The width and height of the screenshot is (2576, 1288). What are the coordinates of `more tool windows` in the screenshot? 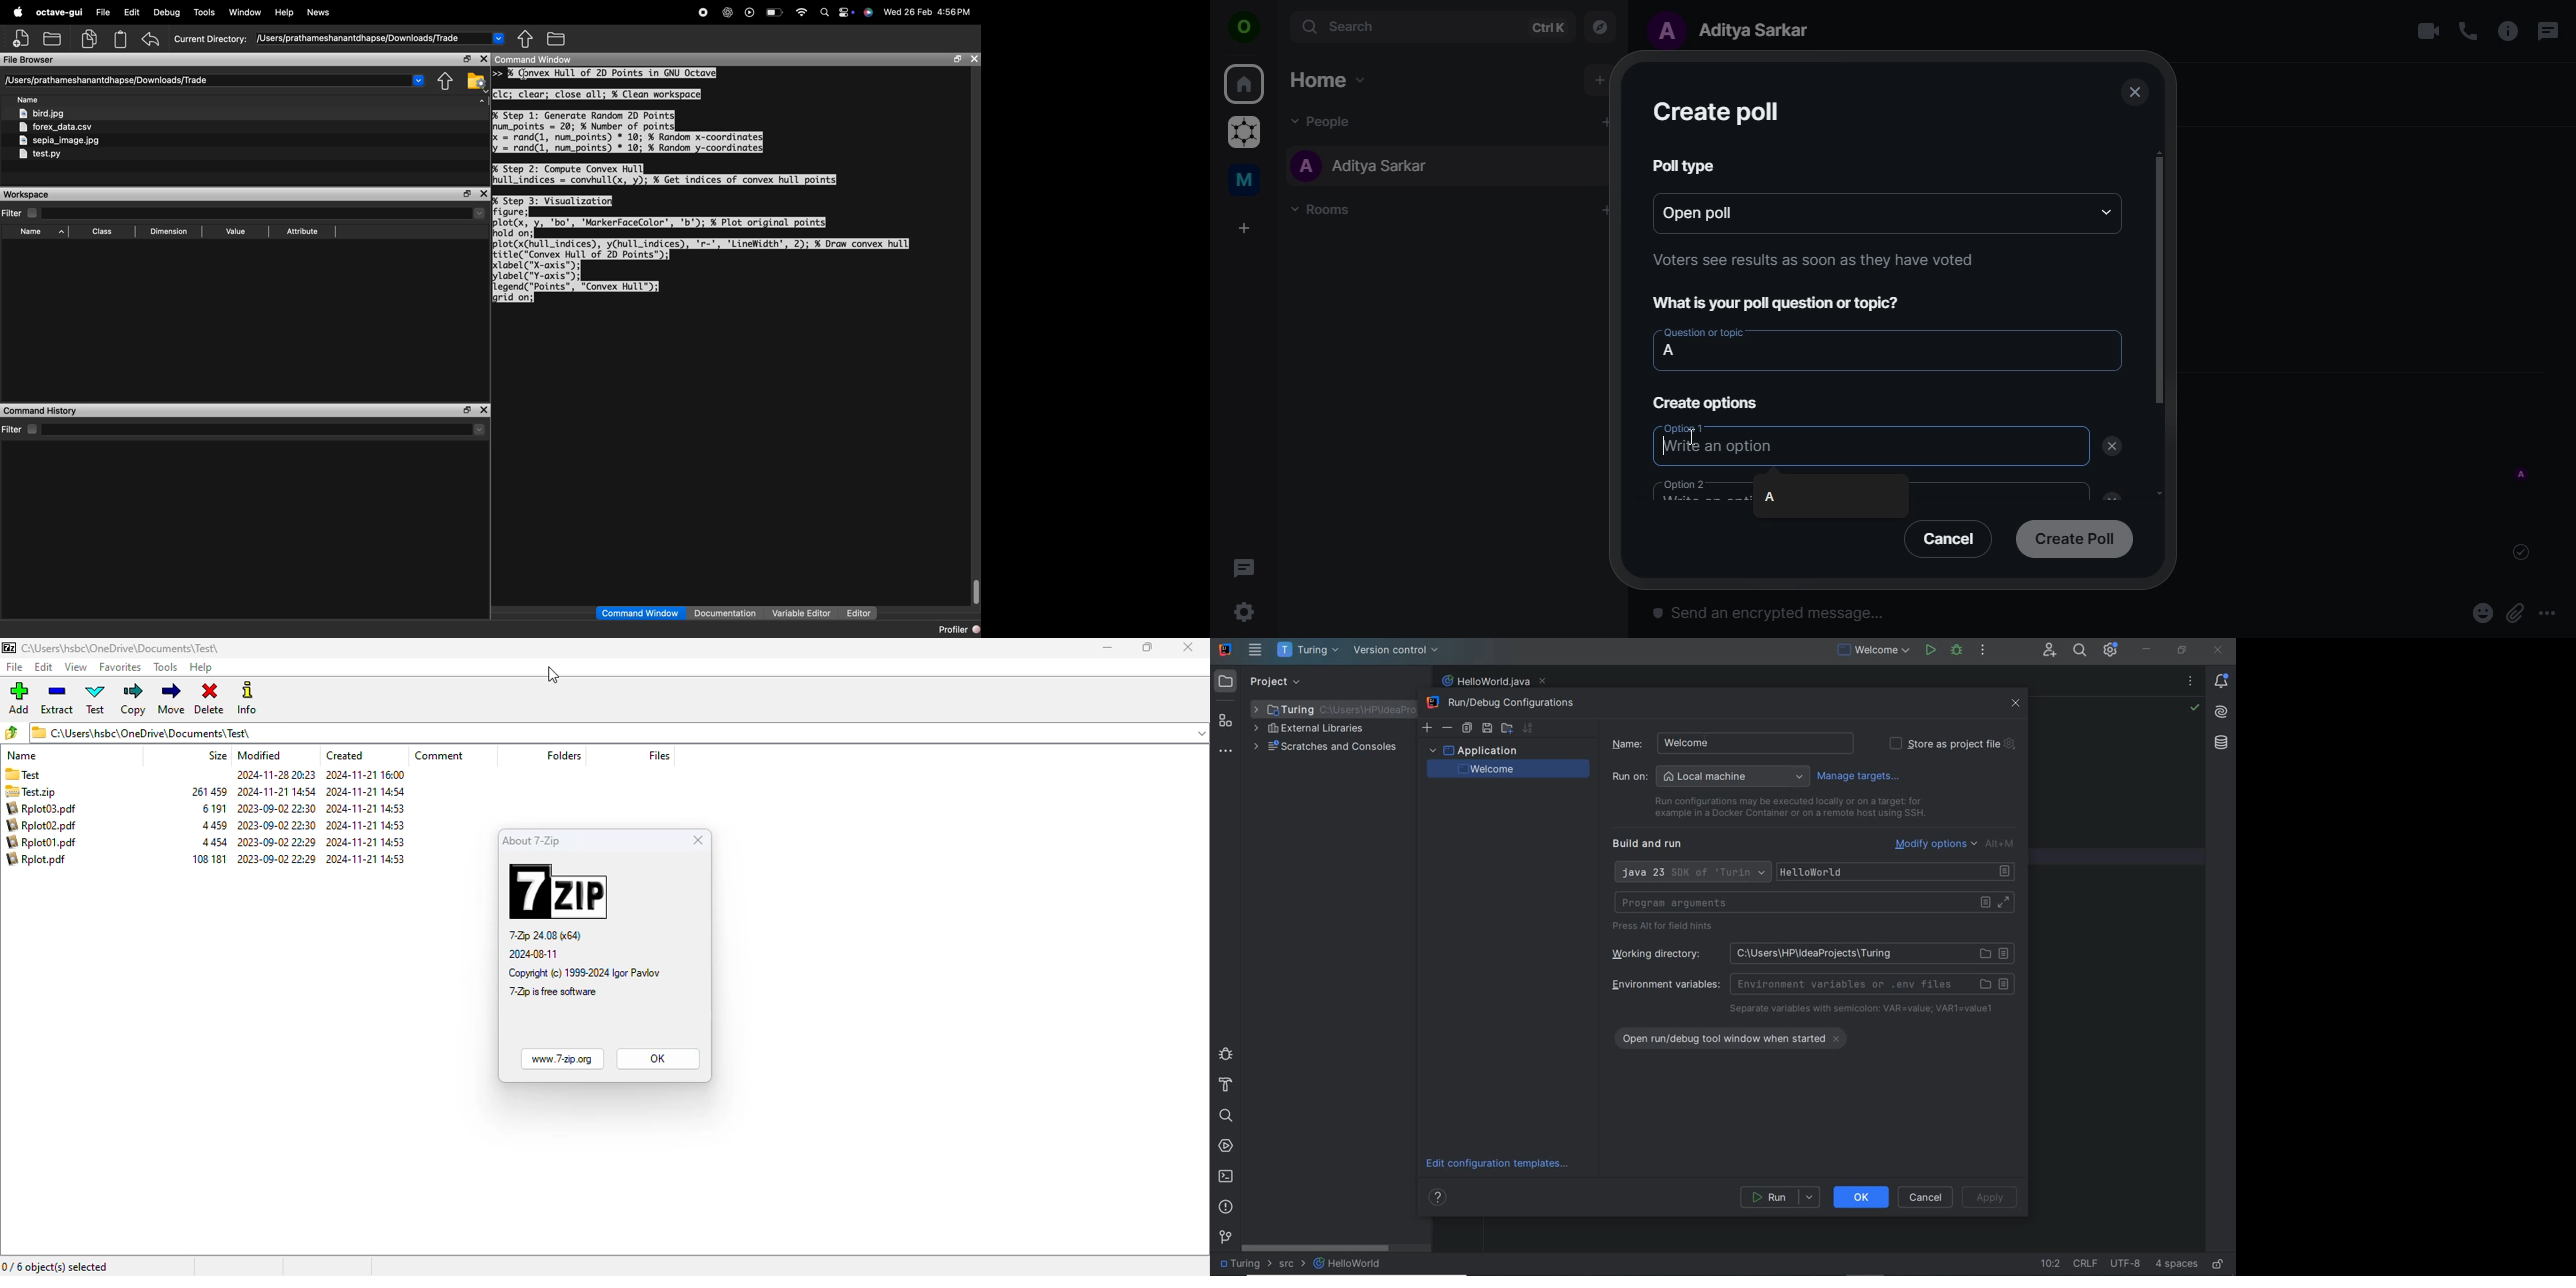 It's located at (1225, 752).